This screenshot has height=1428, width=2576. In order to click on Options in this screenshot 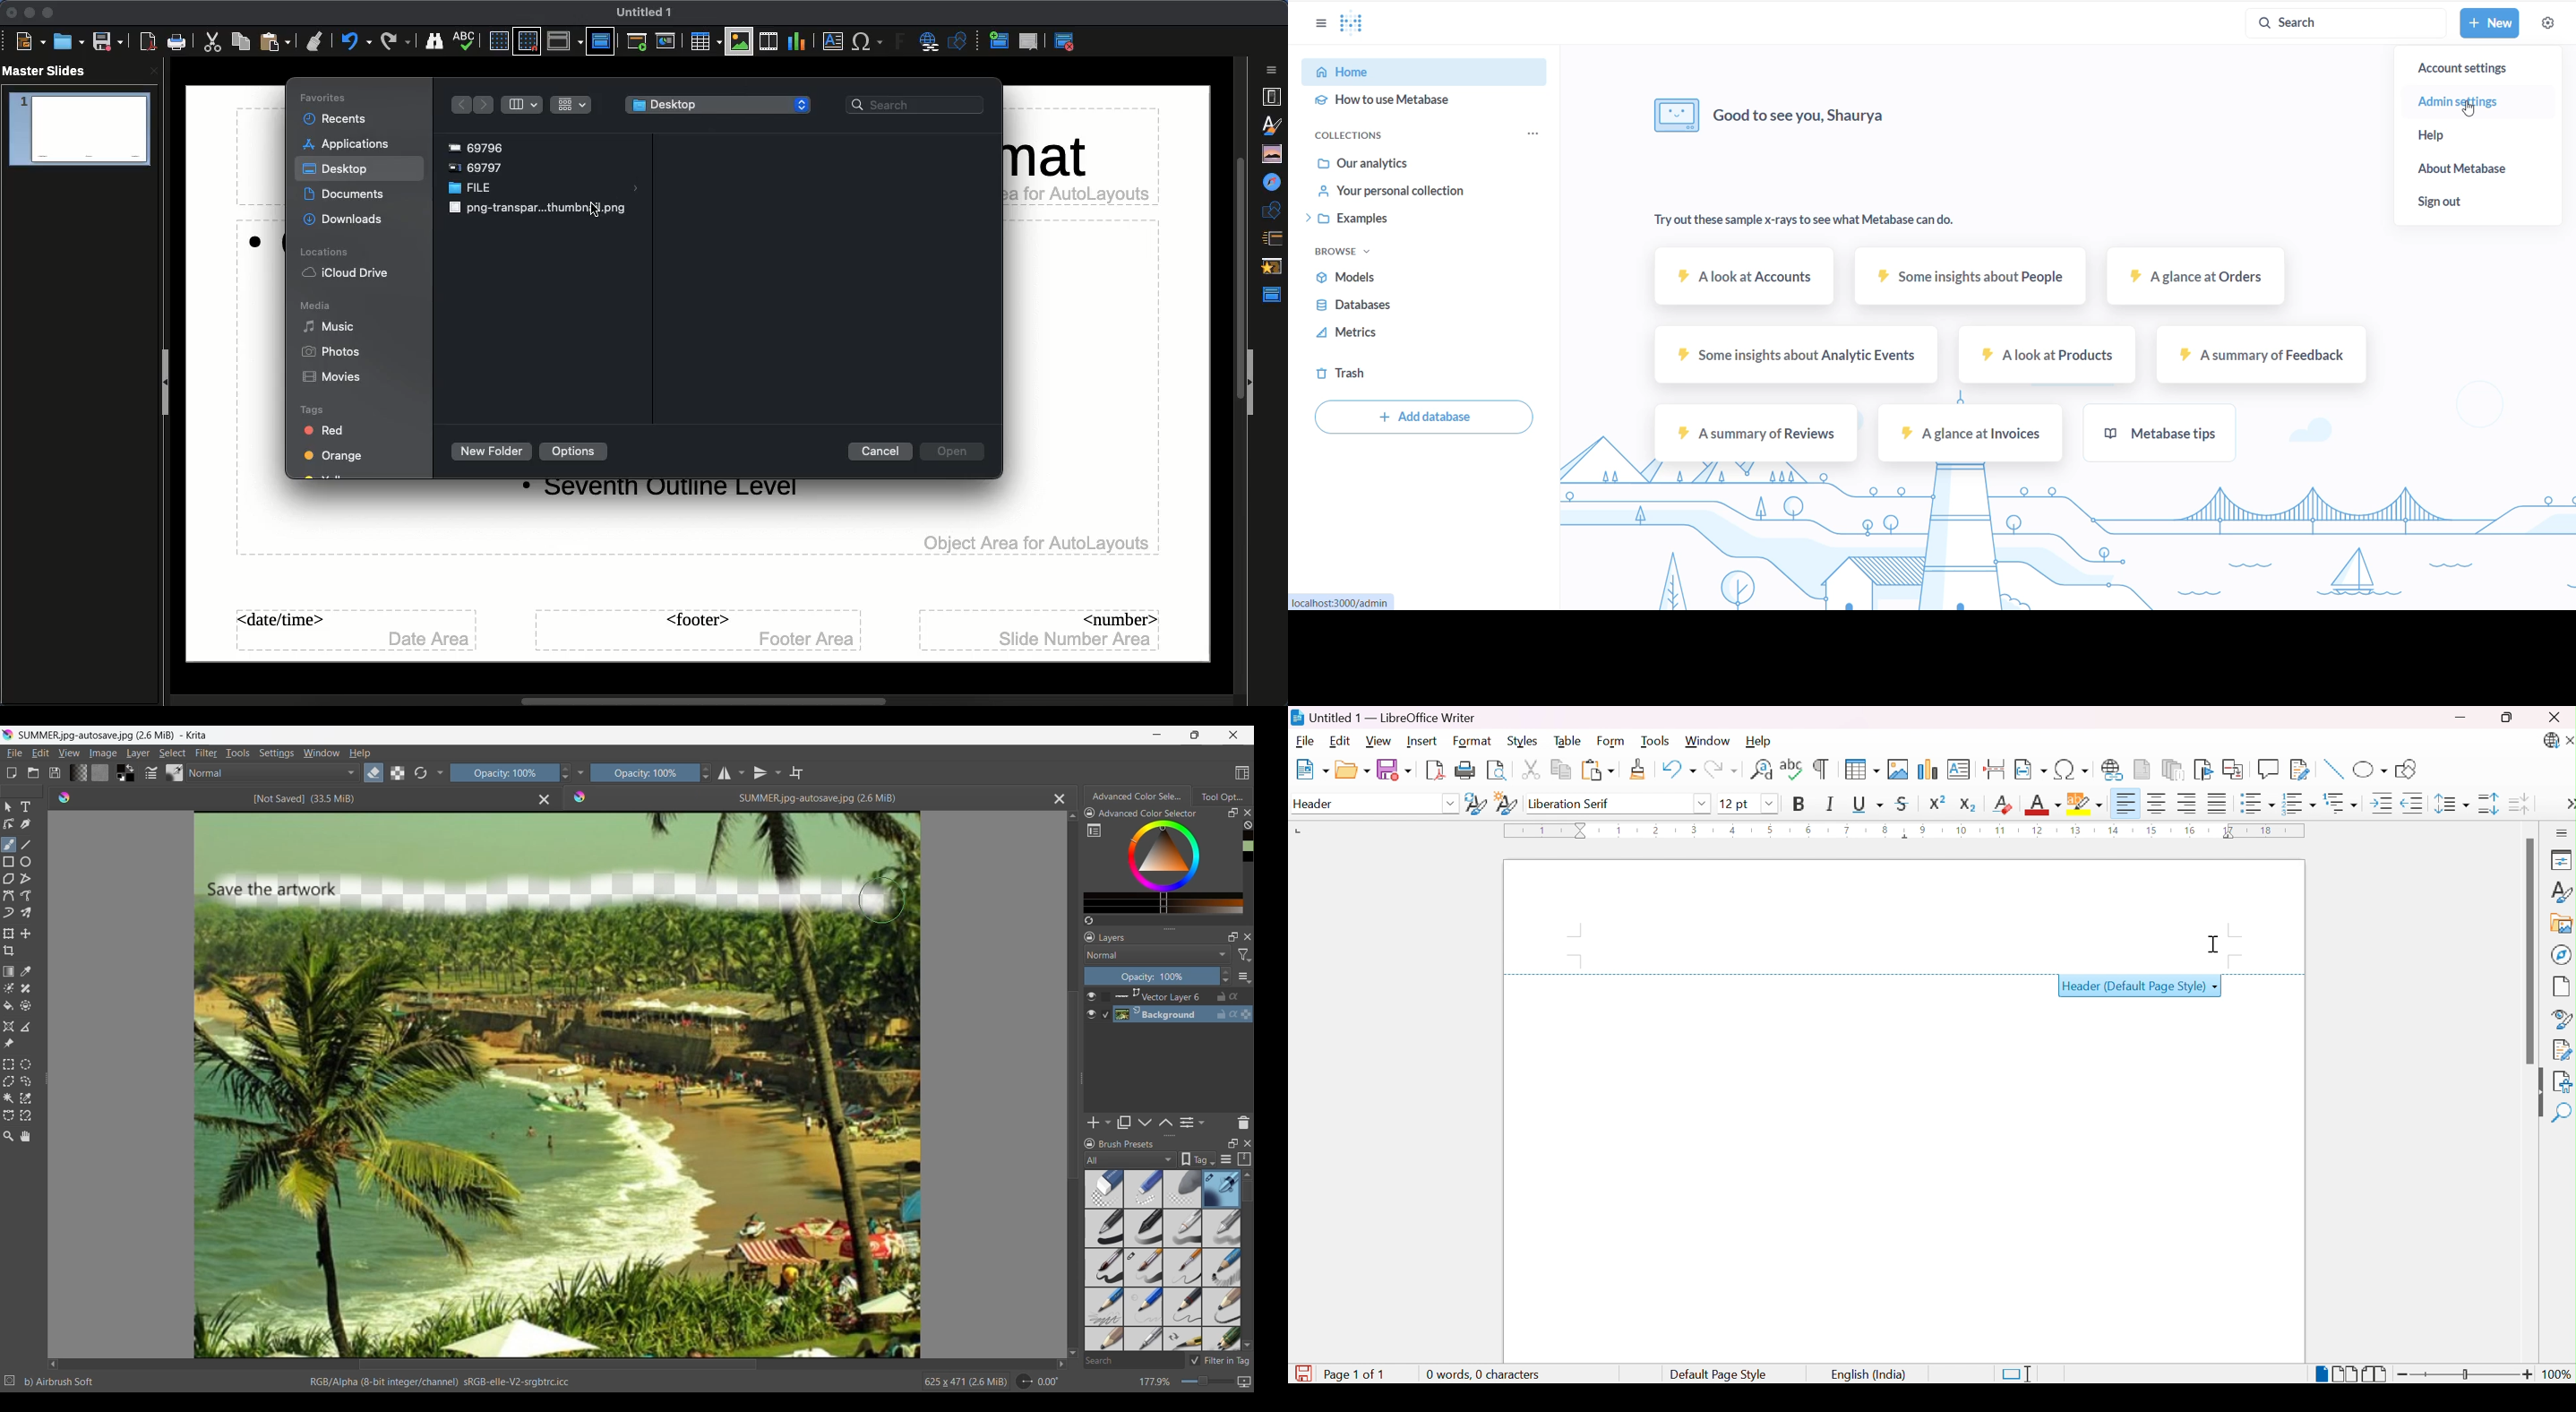, I will do `click(573, 452)`.